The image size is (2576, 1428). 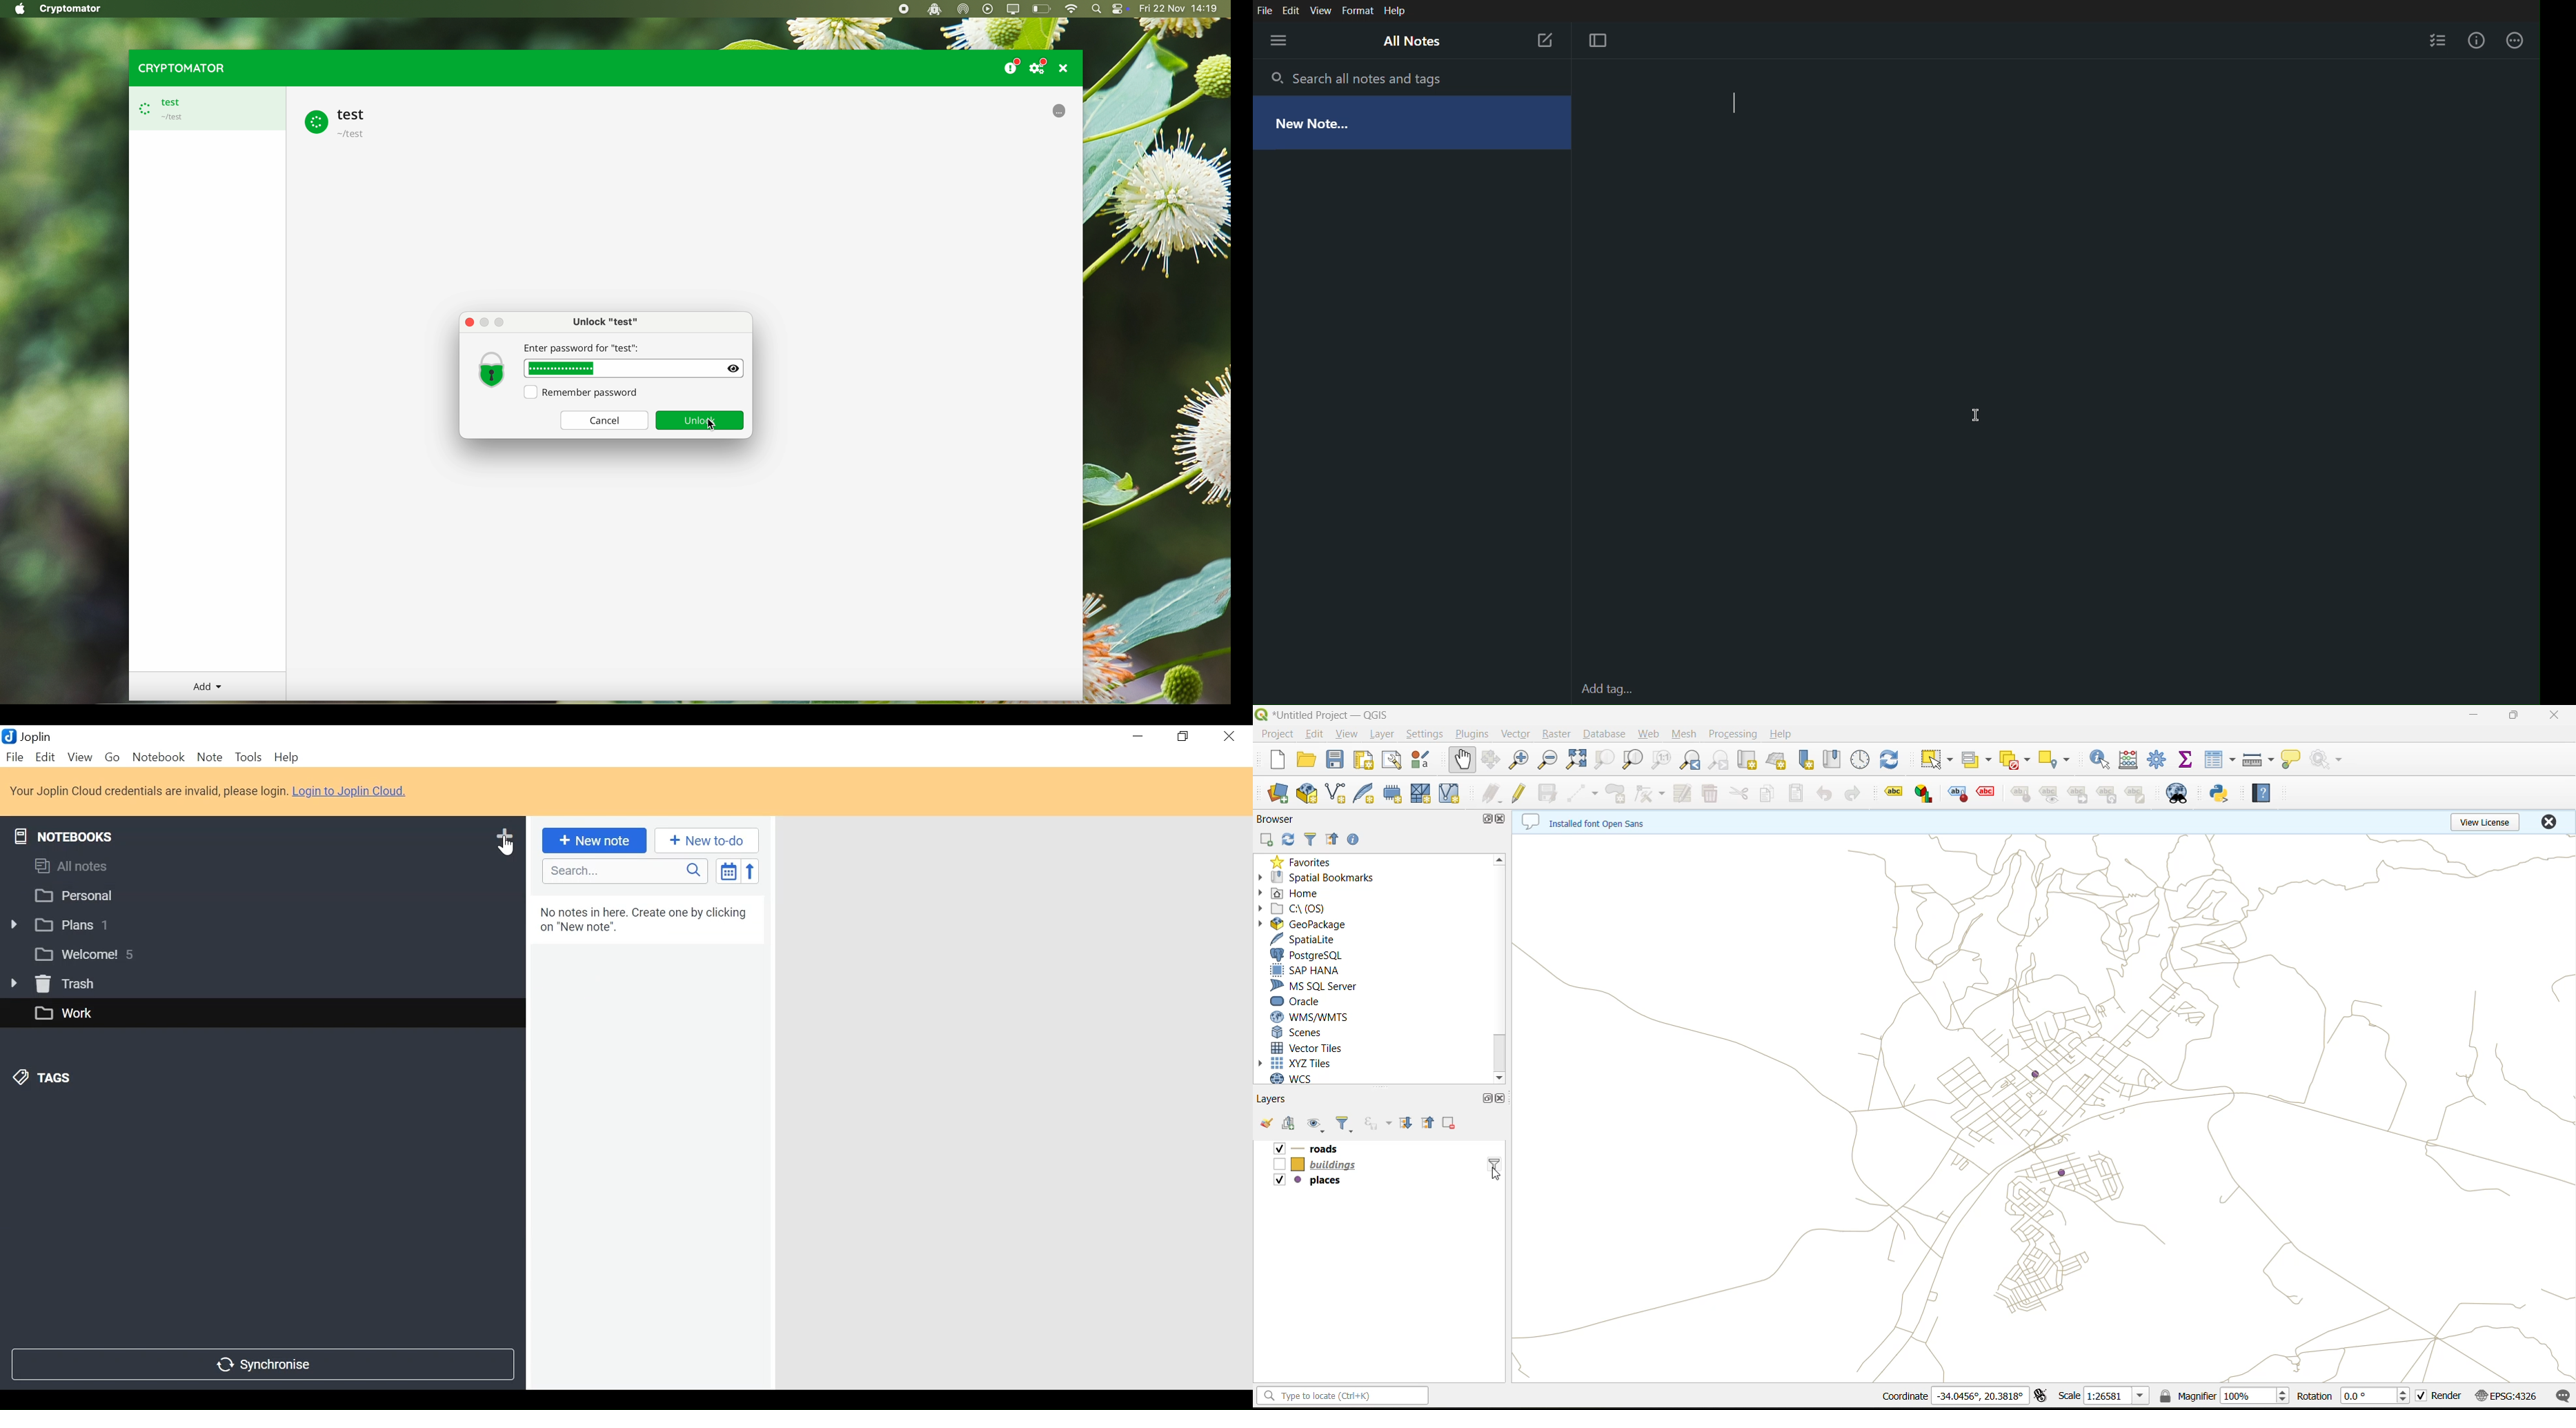 I want to click on controls, so click(x=1120, y=10).